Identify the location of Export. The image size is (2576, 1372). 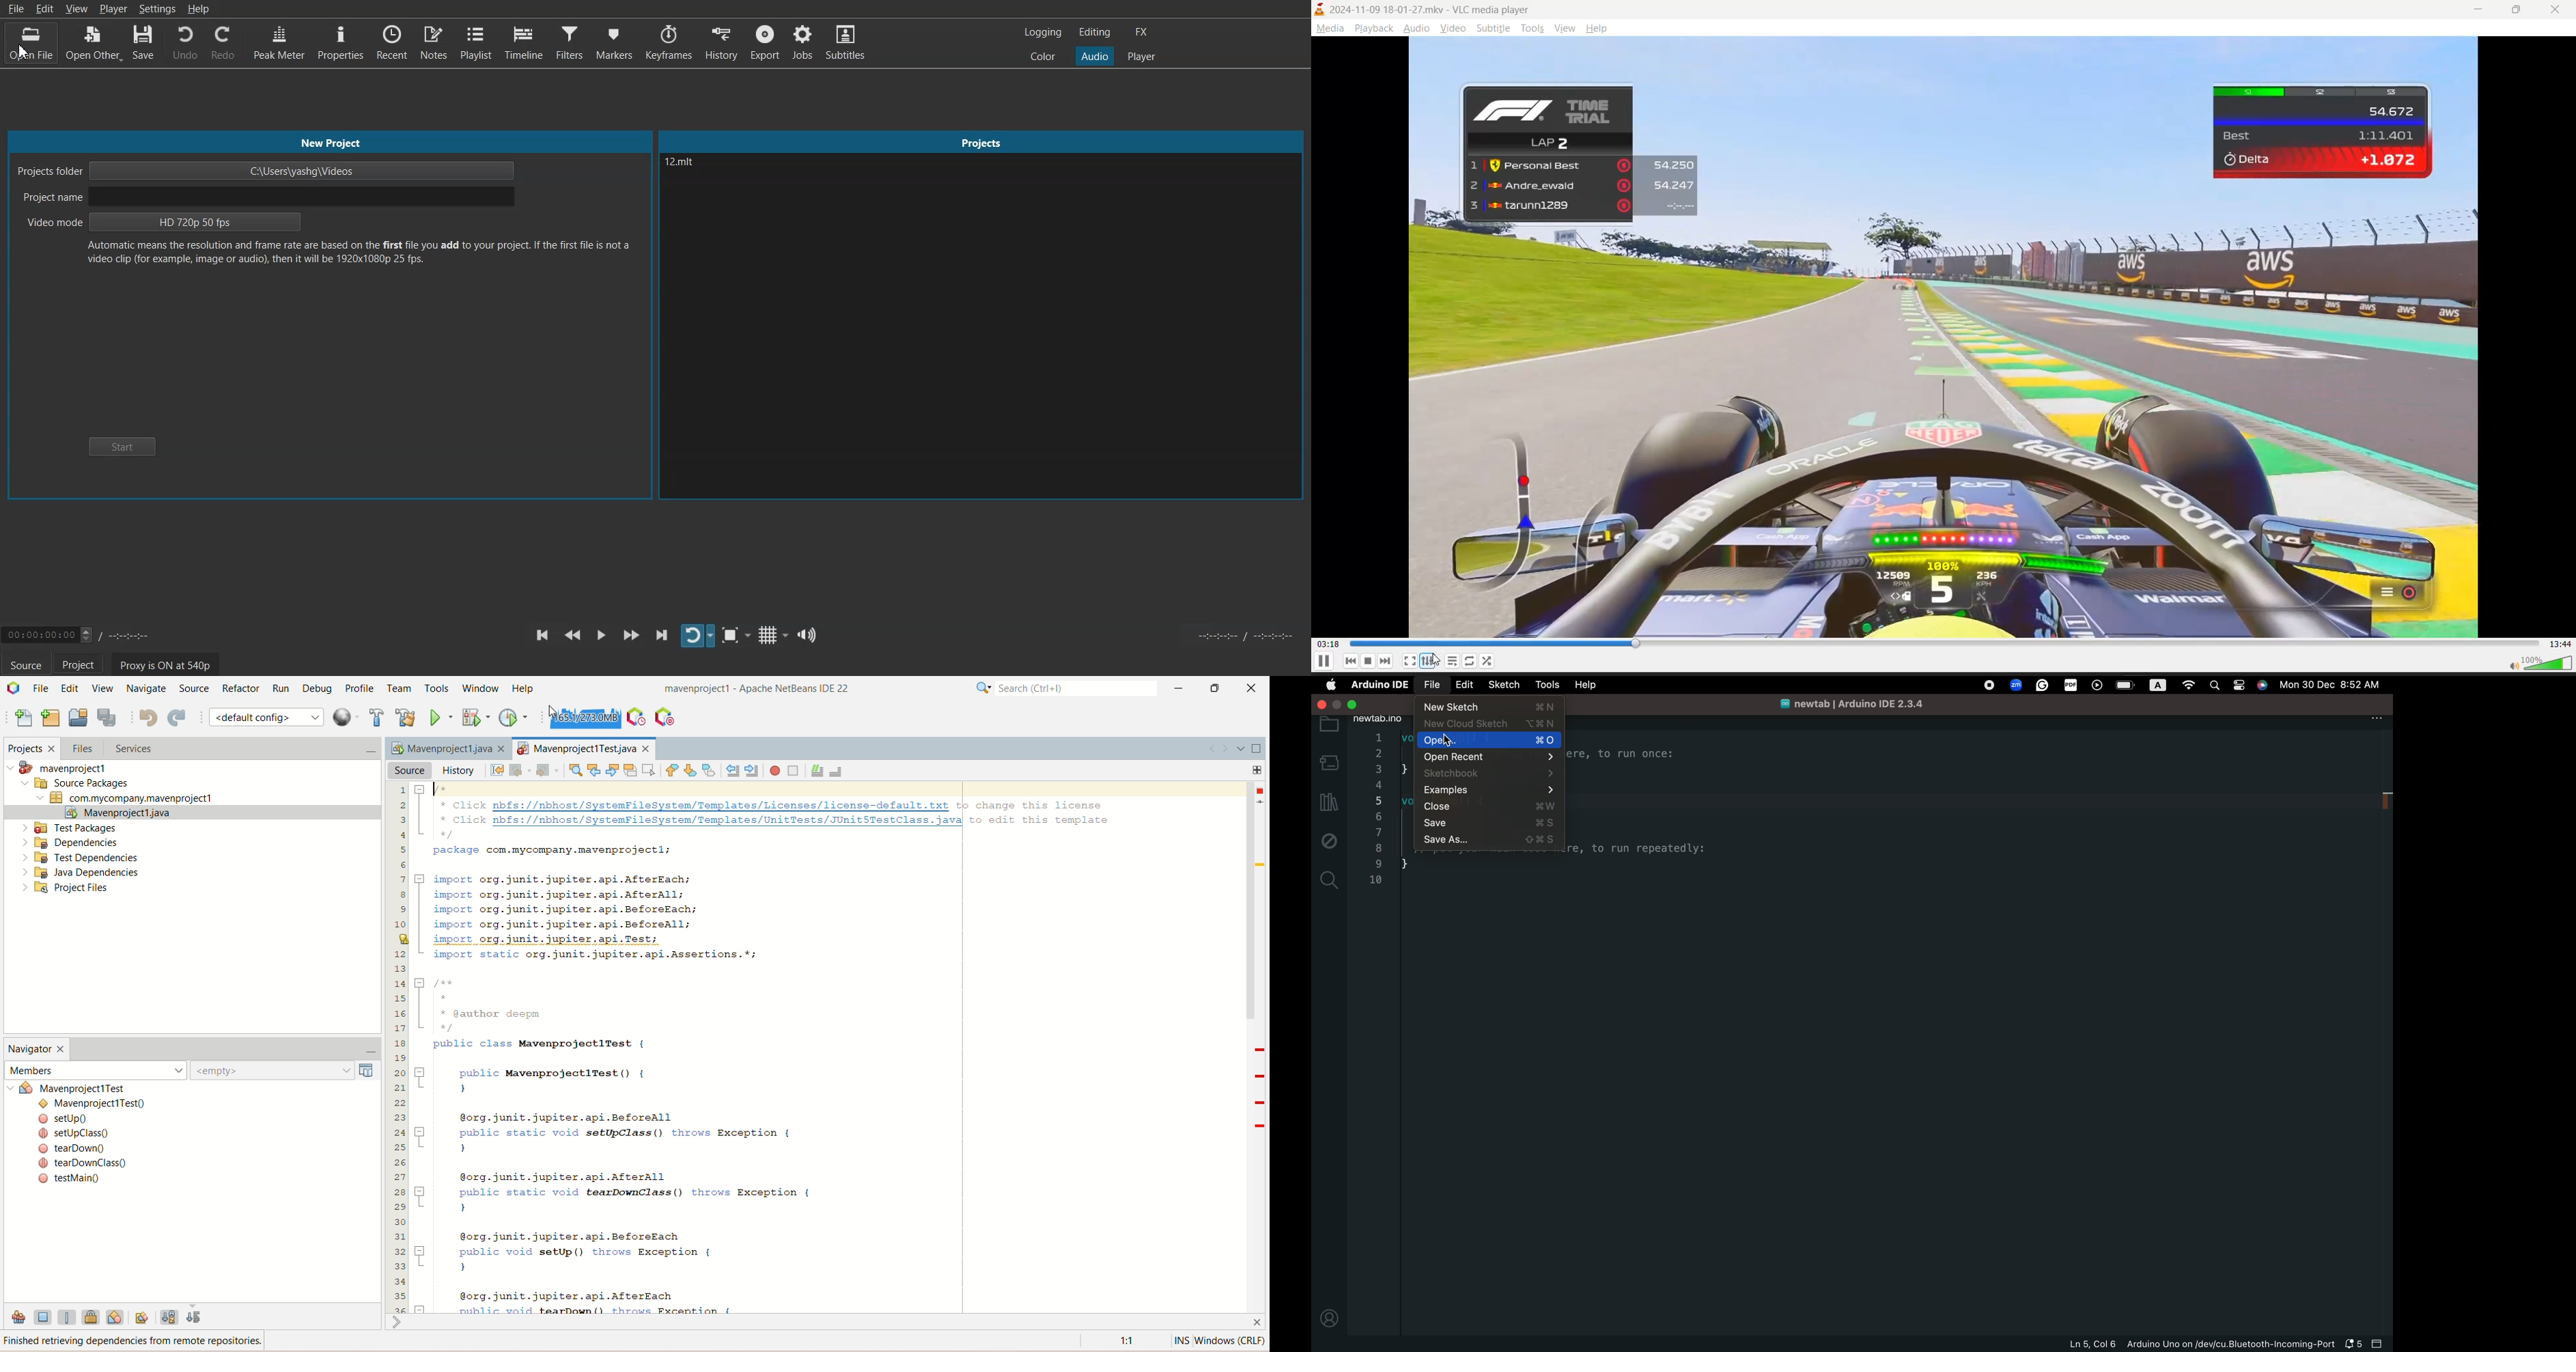
(766, 42).